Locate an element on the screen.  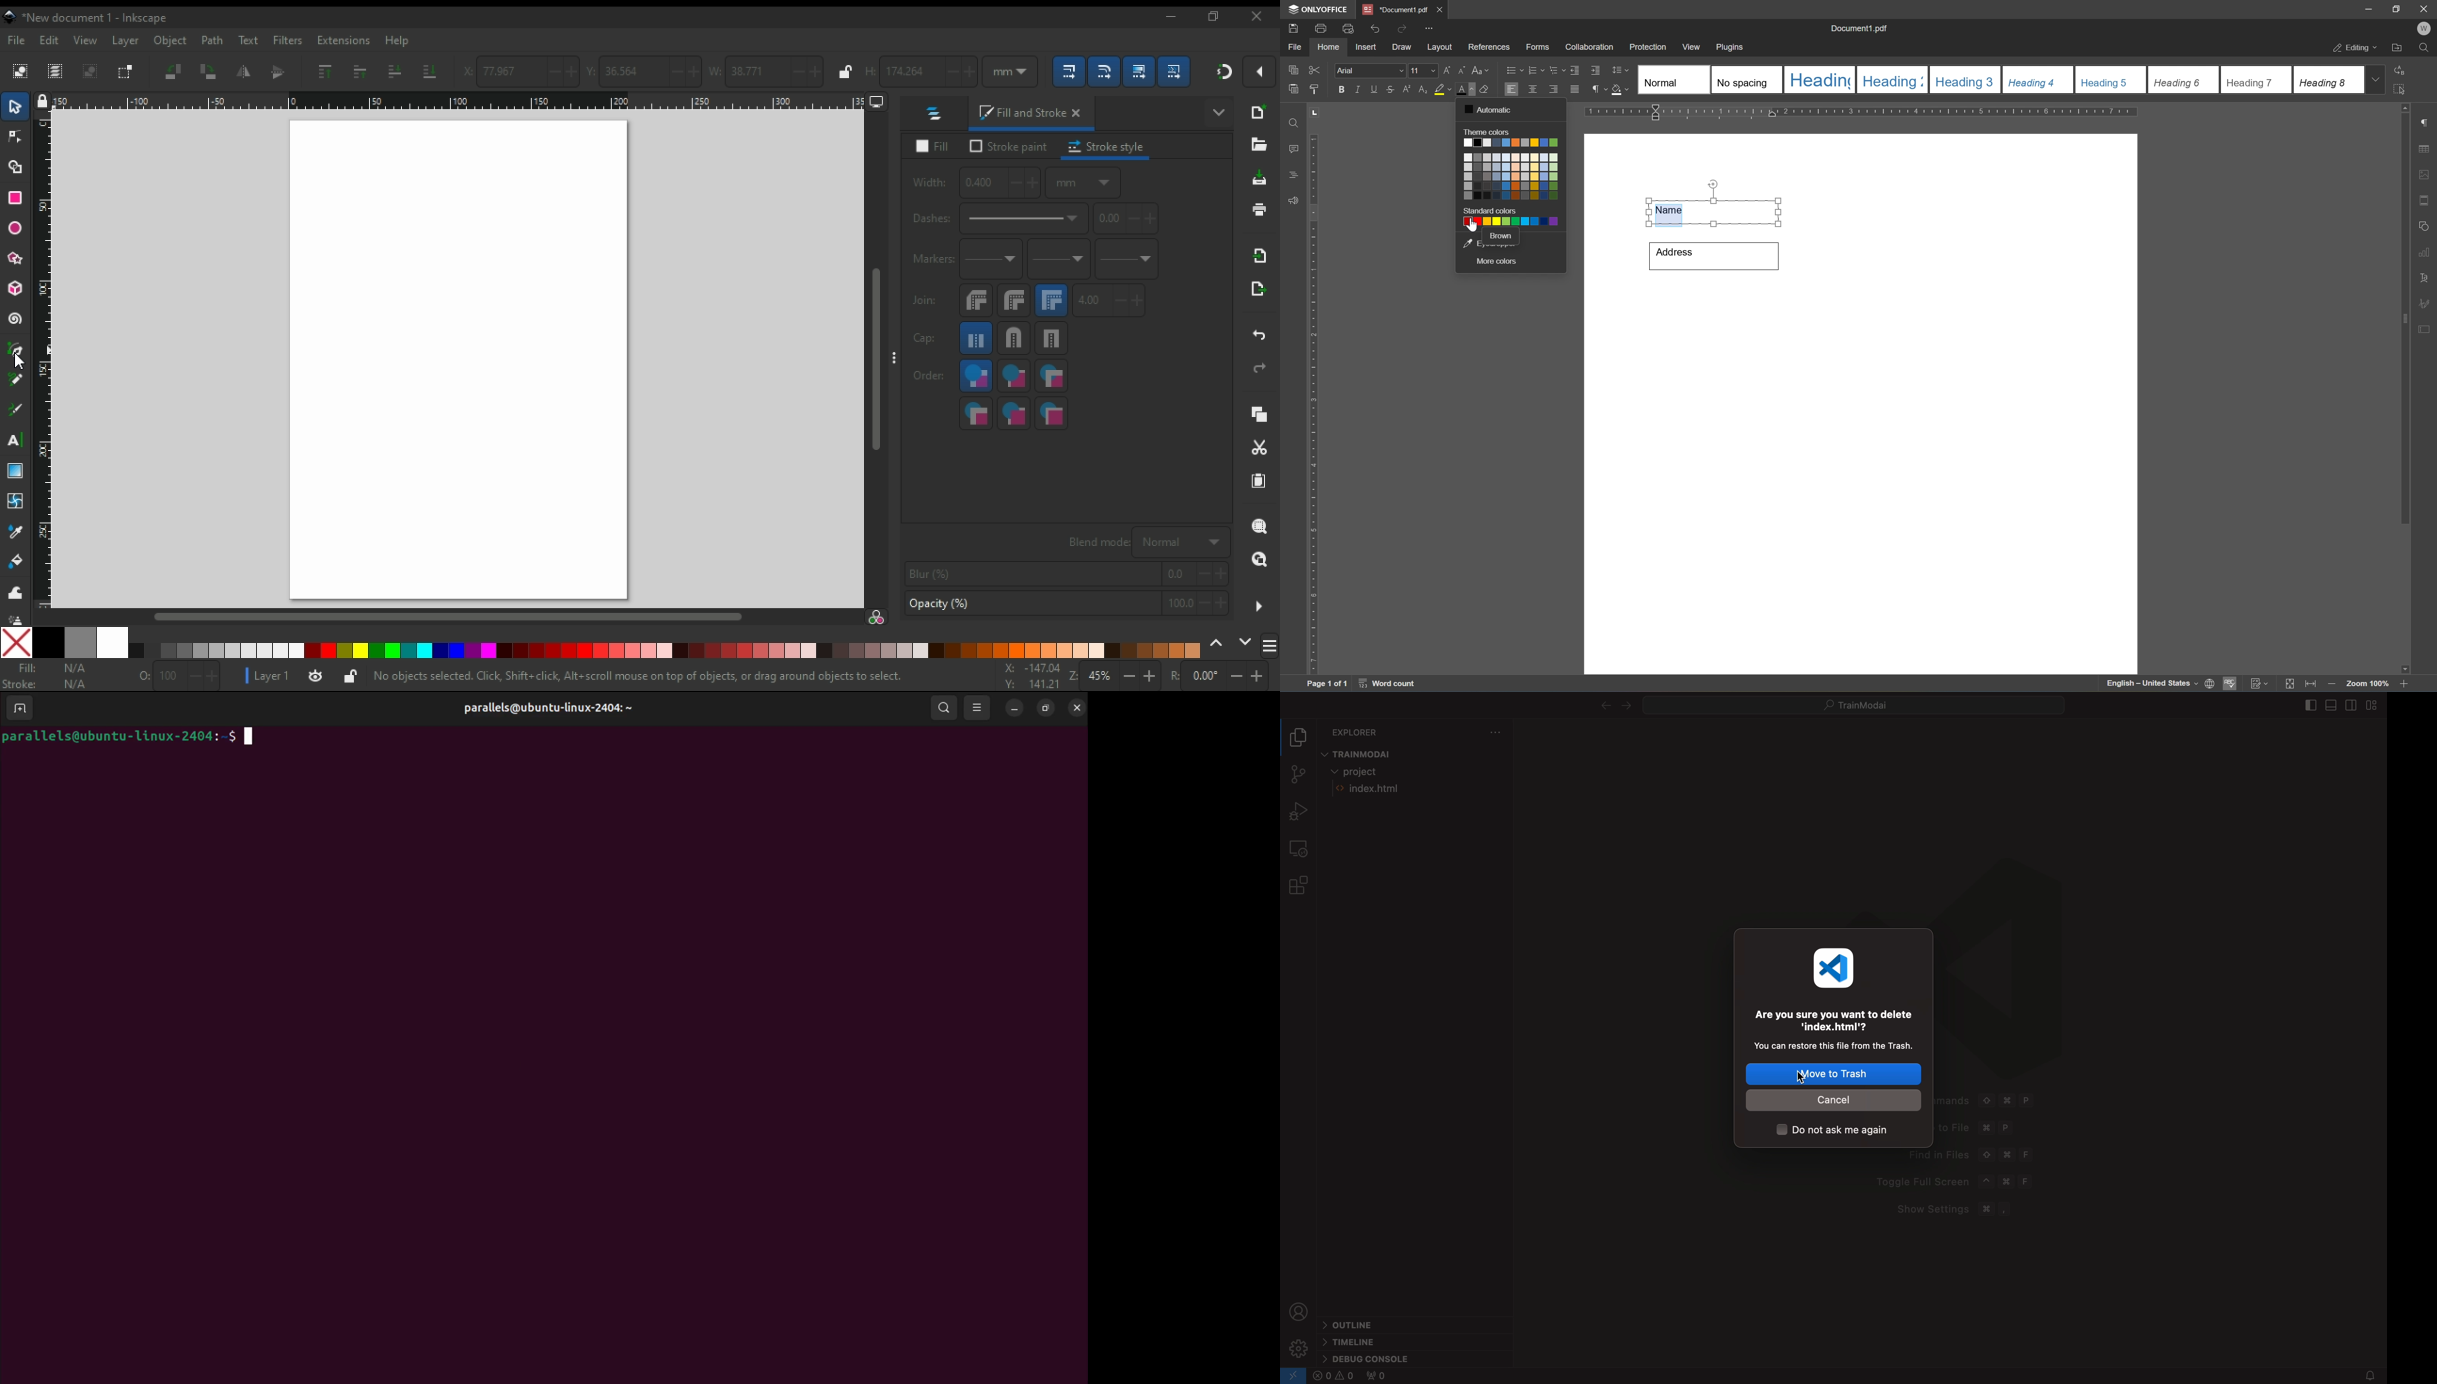
insert is located at coordinates (1370, 48).